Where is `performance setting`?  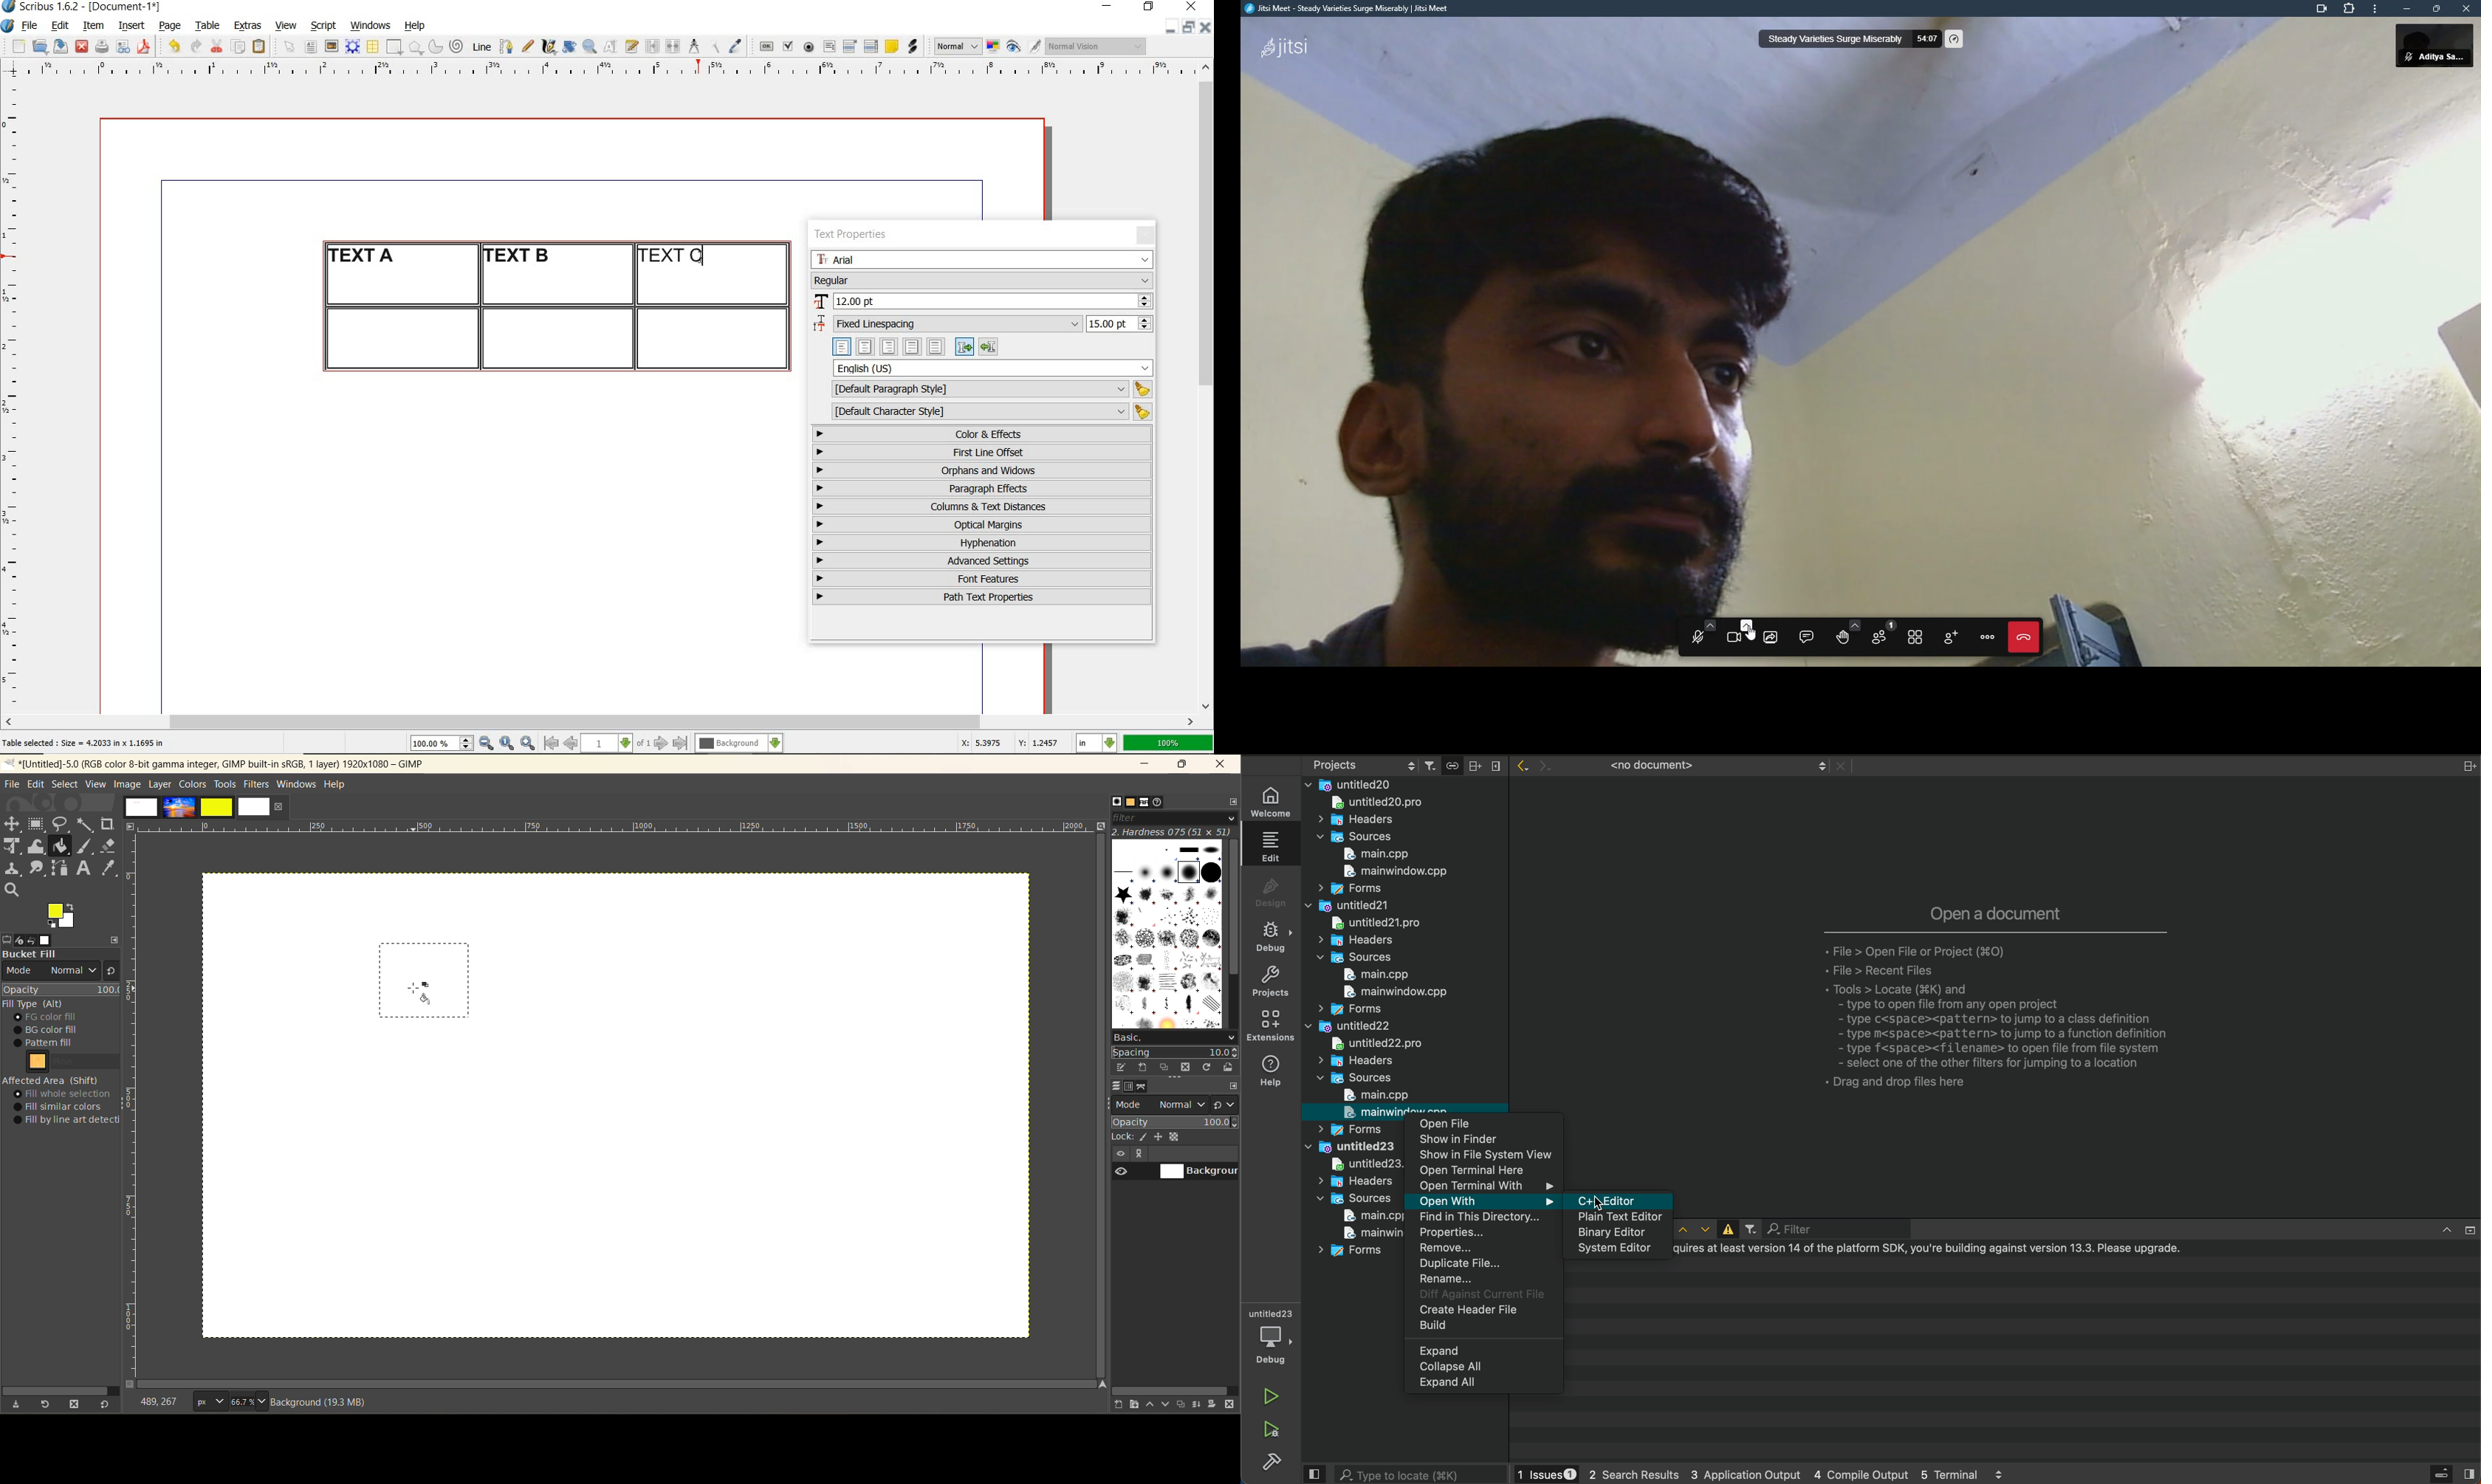 performance setting is located at coordinates (1955, 39).